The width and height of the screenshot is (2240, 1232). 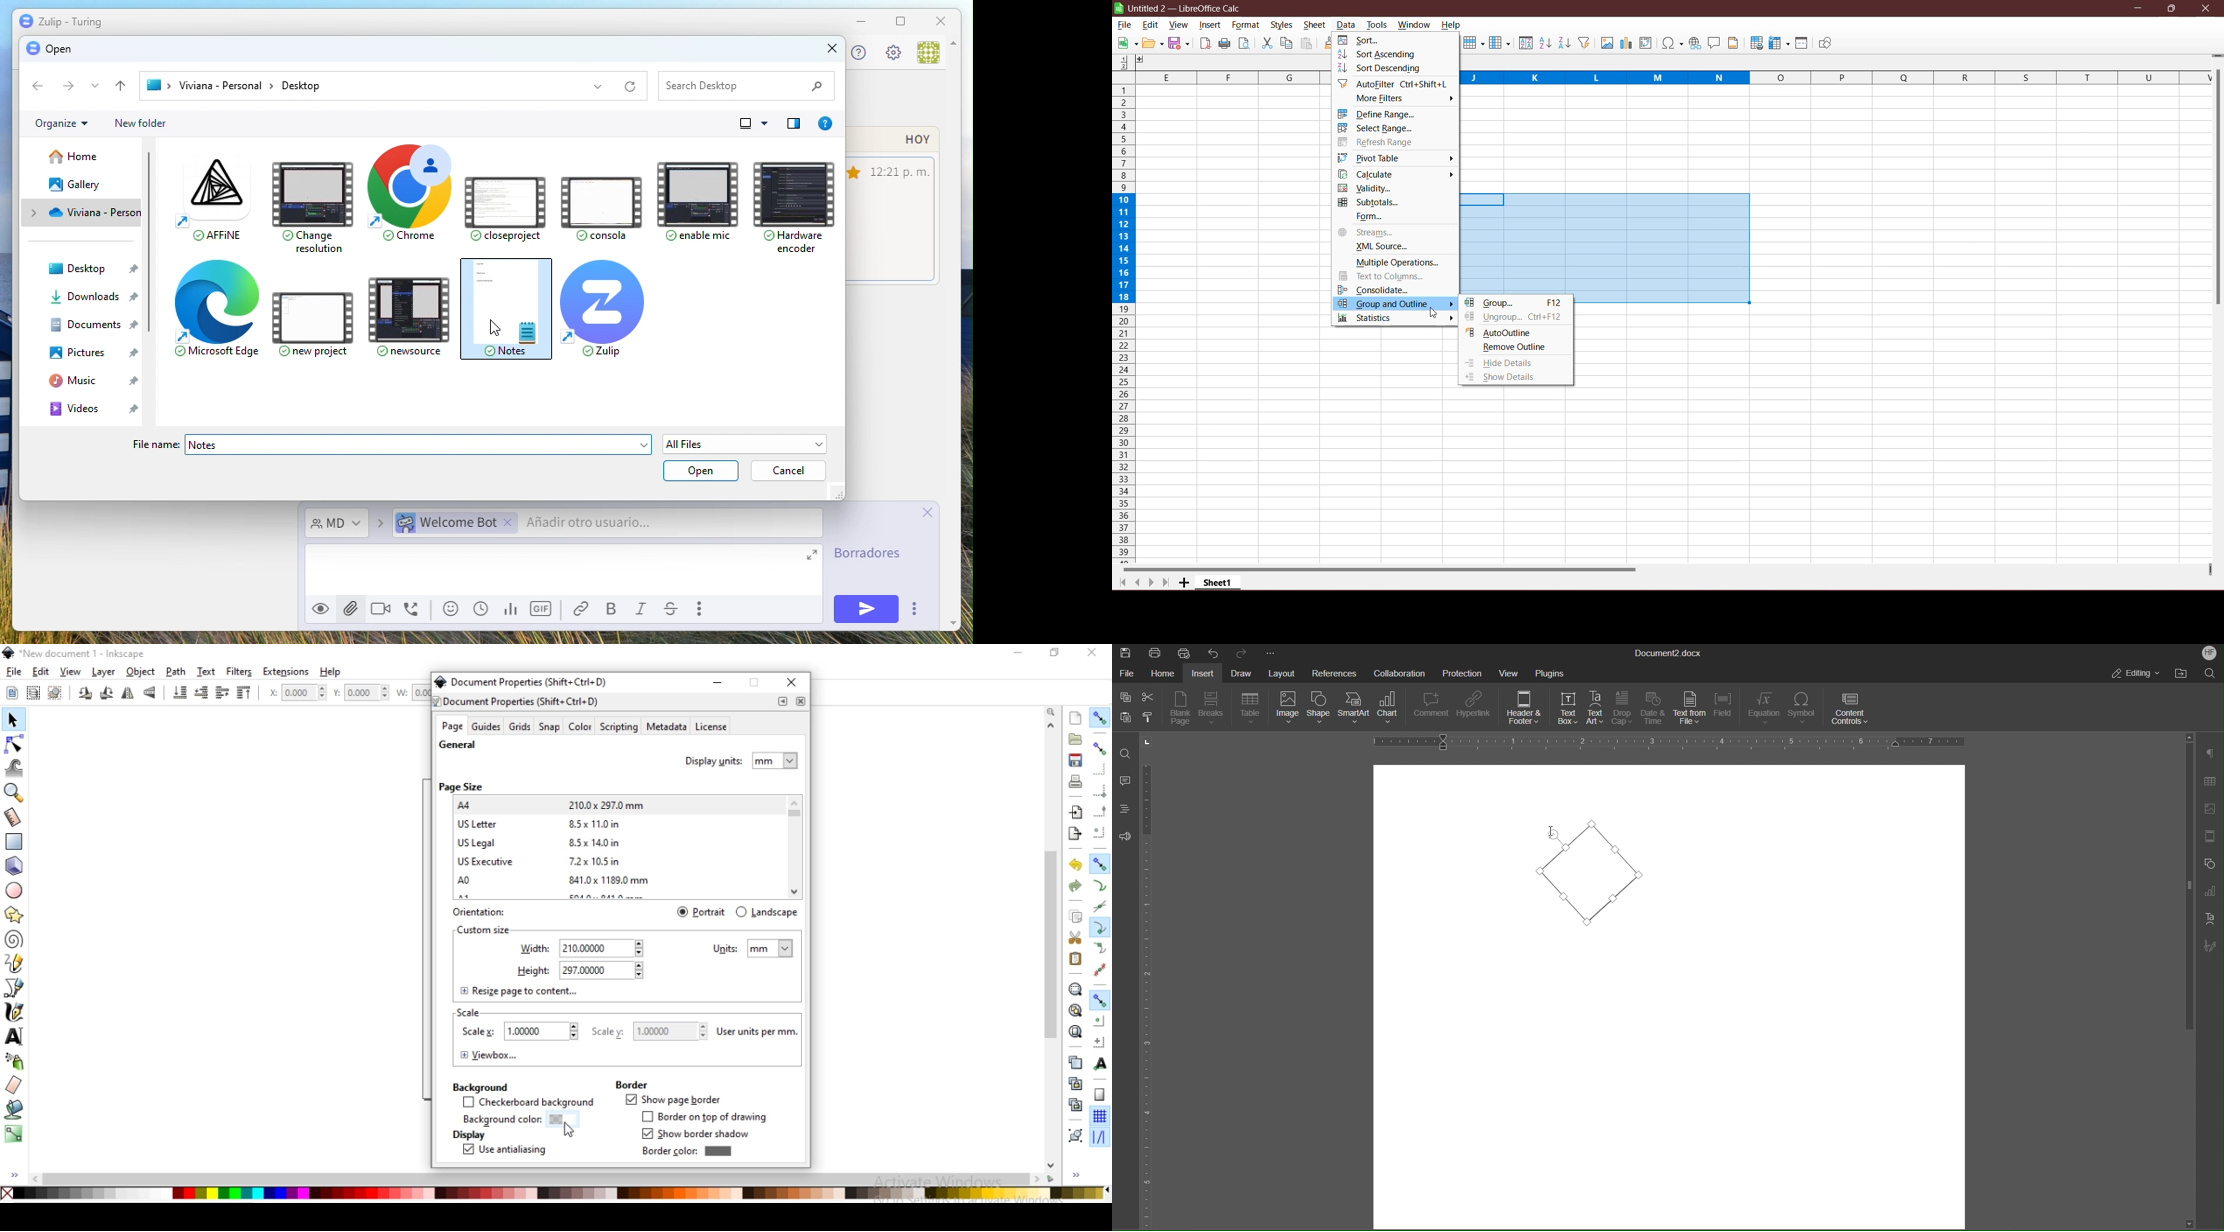 I want to click on Shape Settings, so click(x=2208, y=863).